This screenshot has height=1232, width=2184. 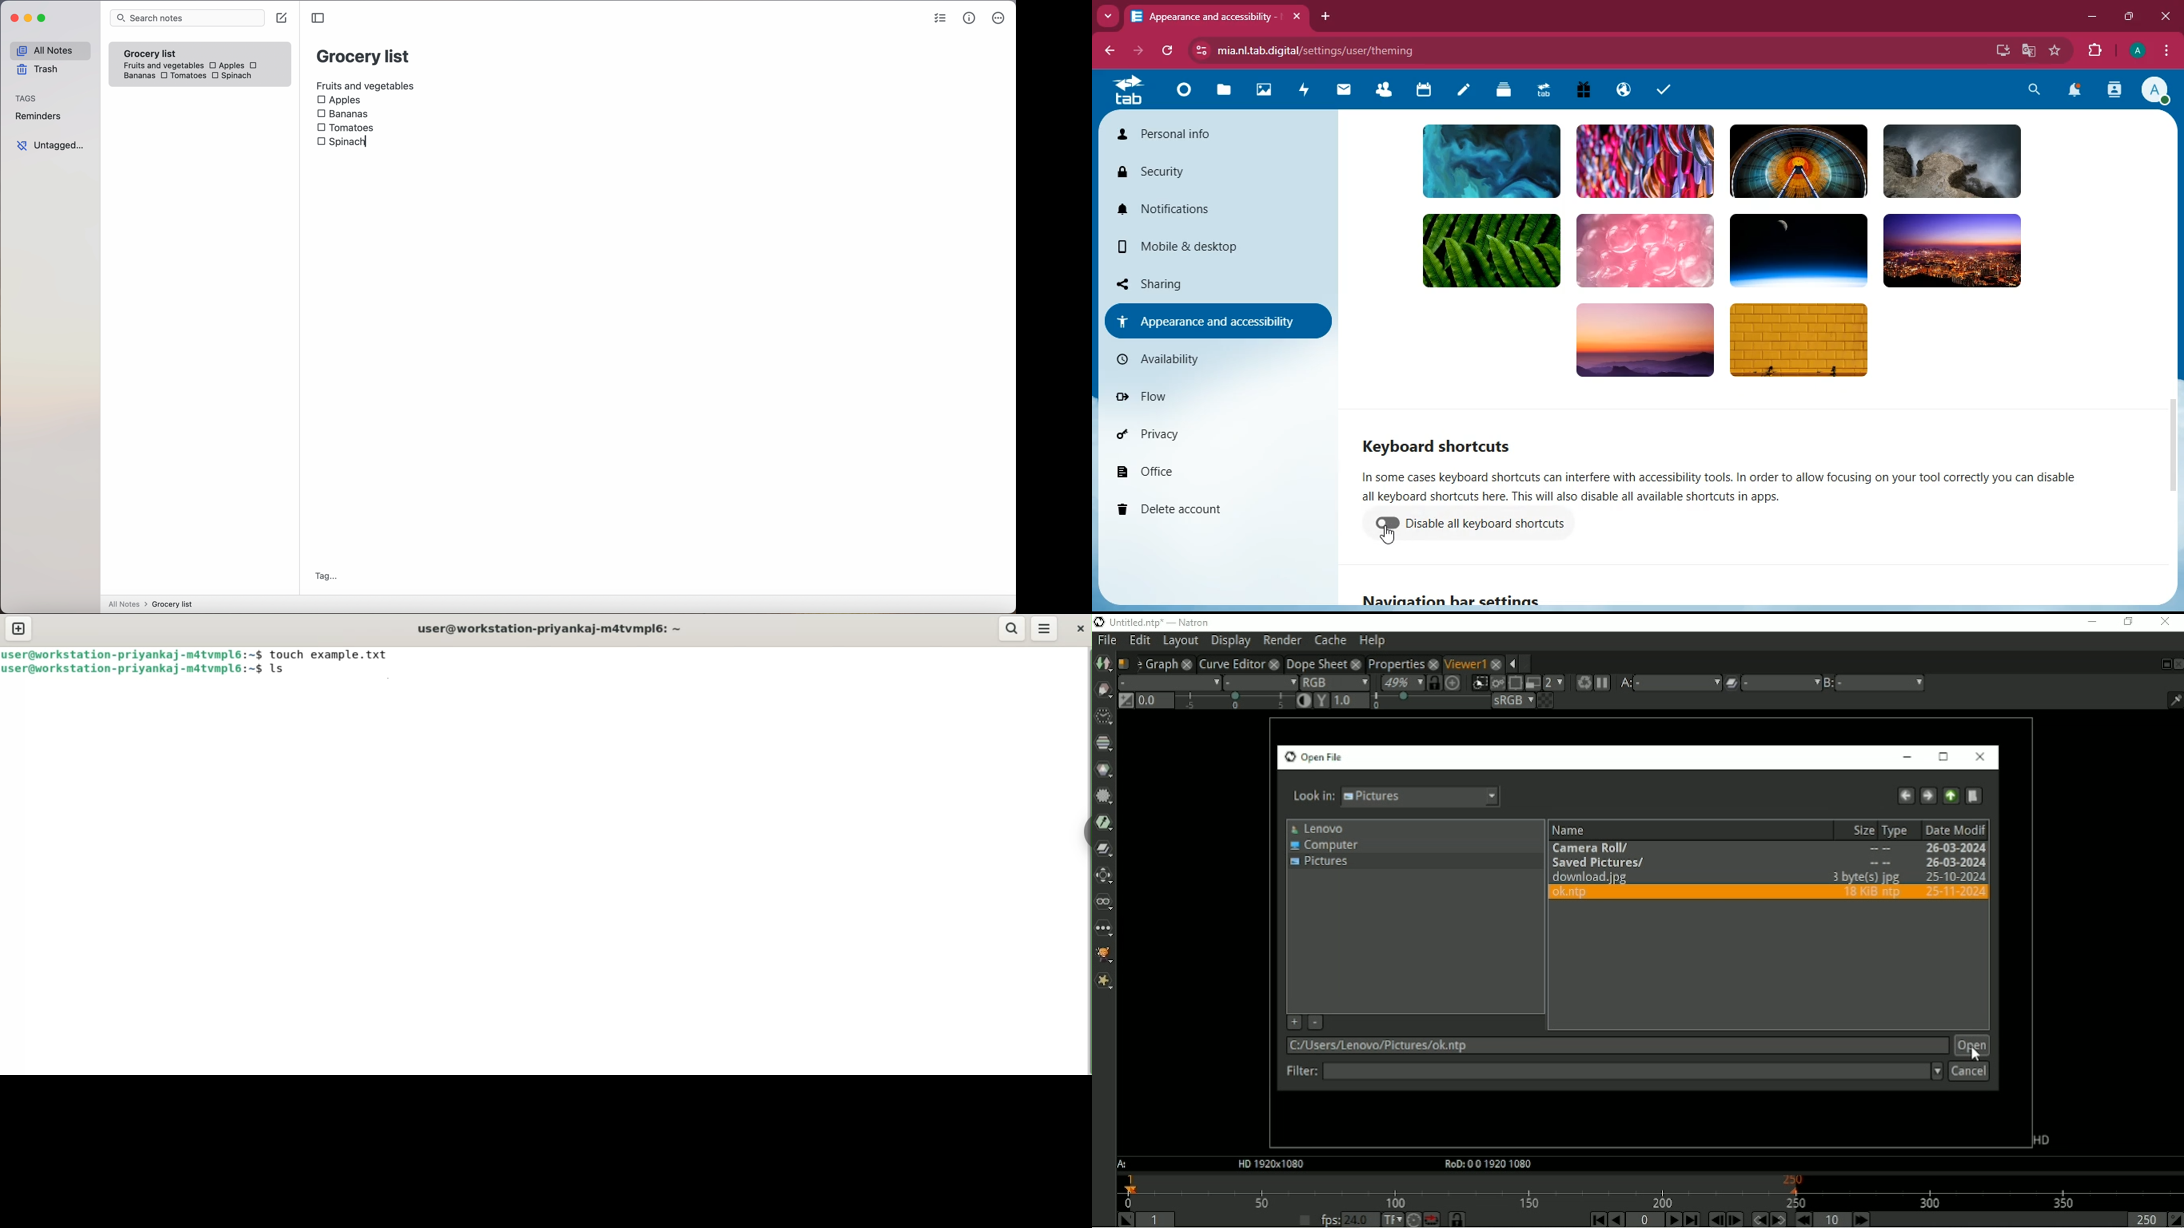 I want to click on delete, so click(x=1221, y=512).